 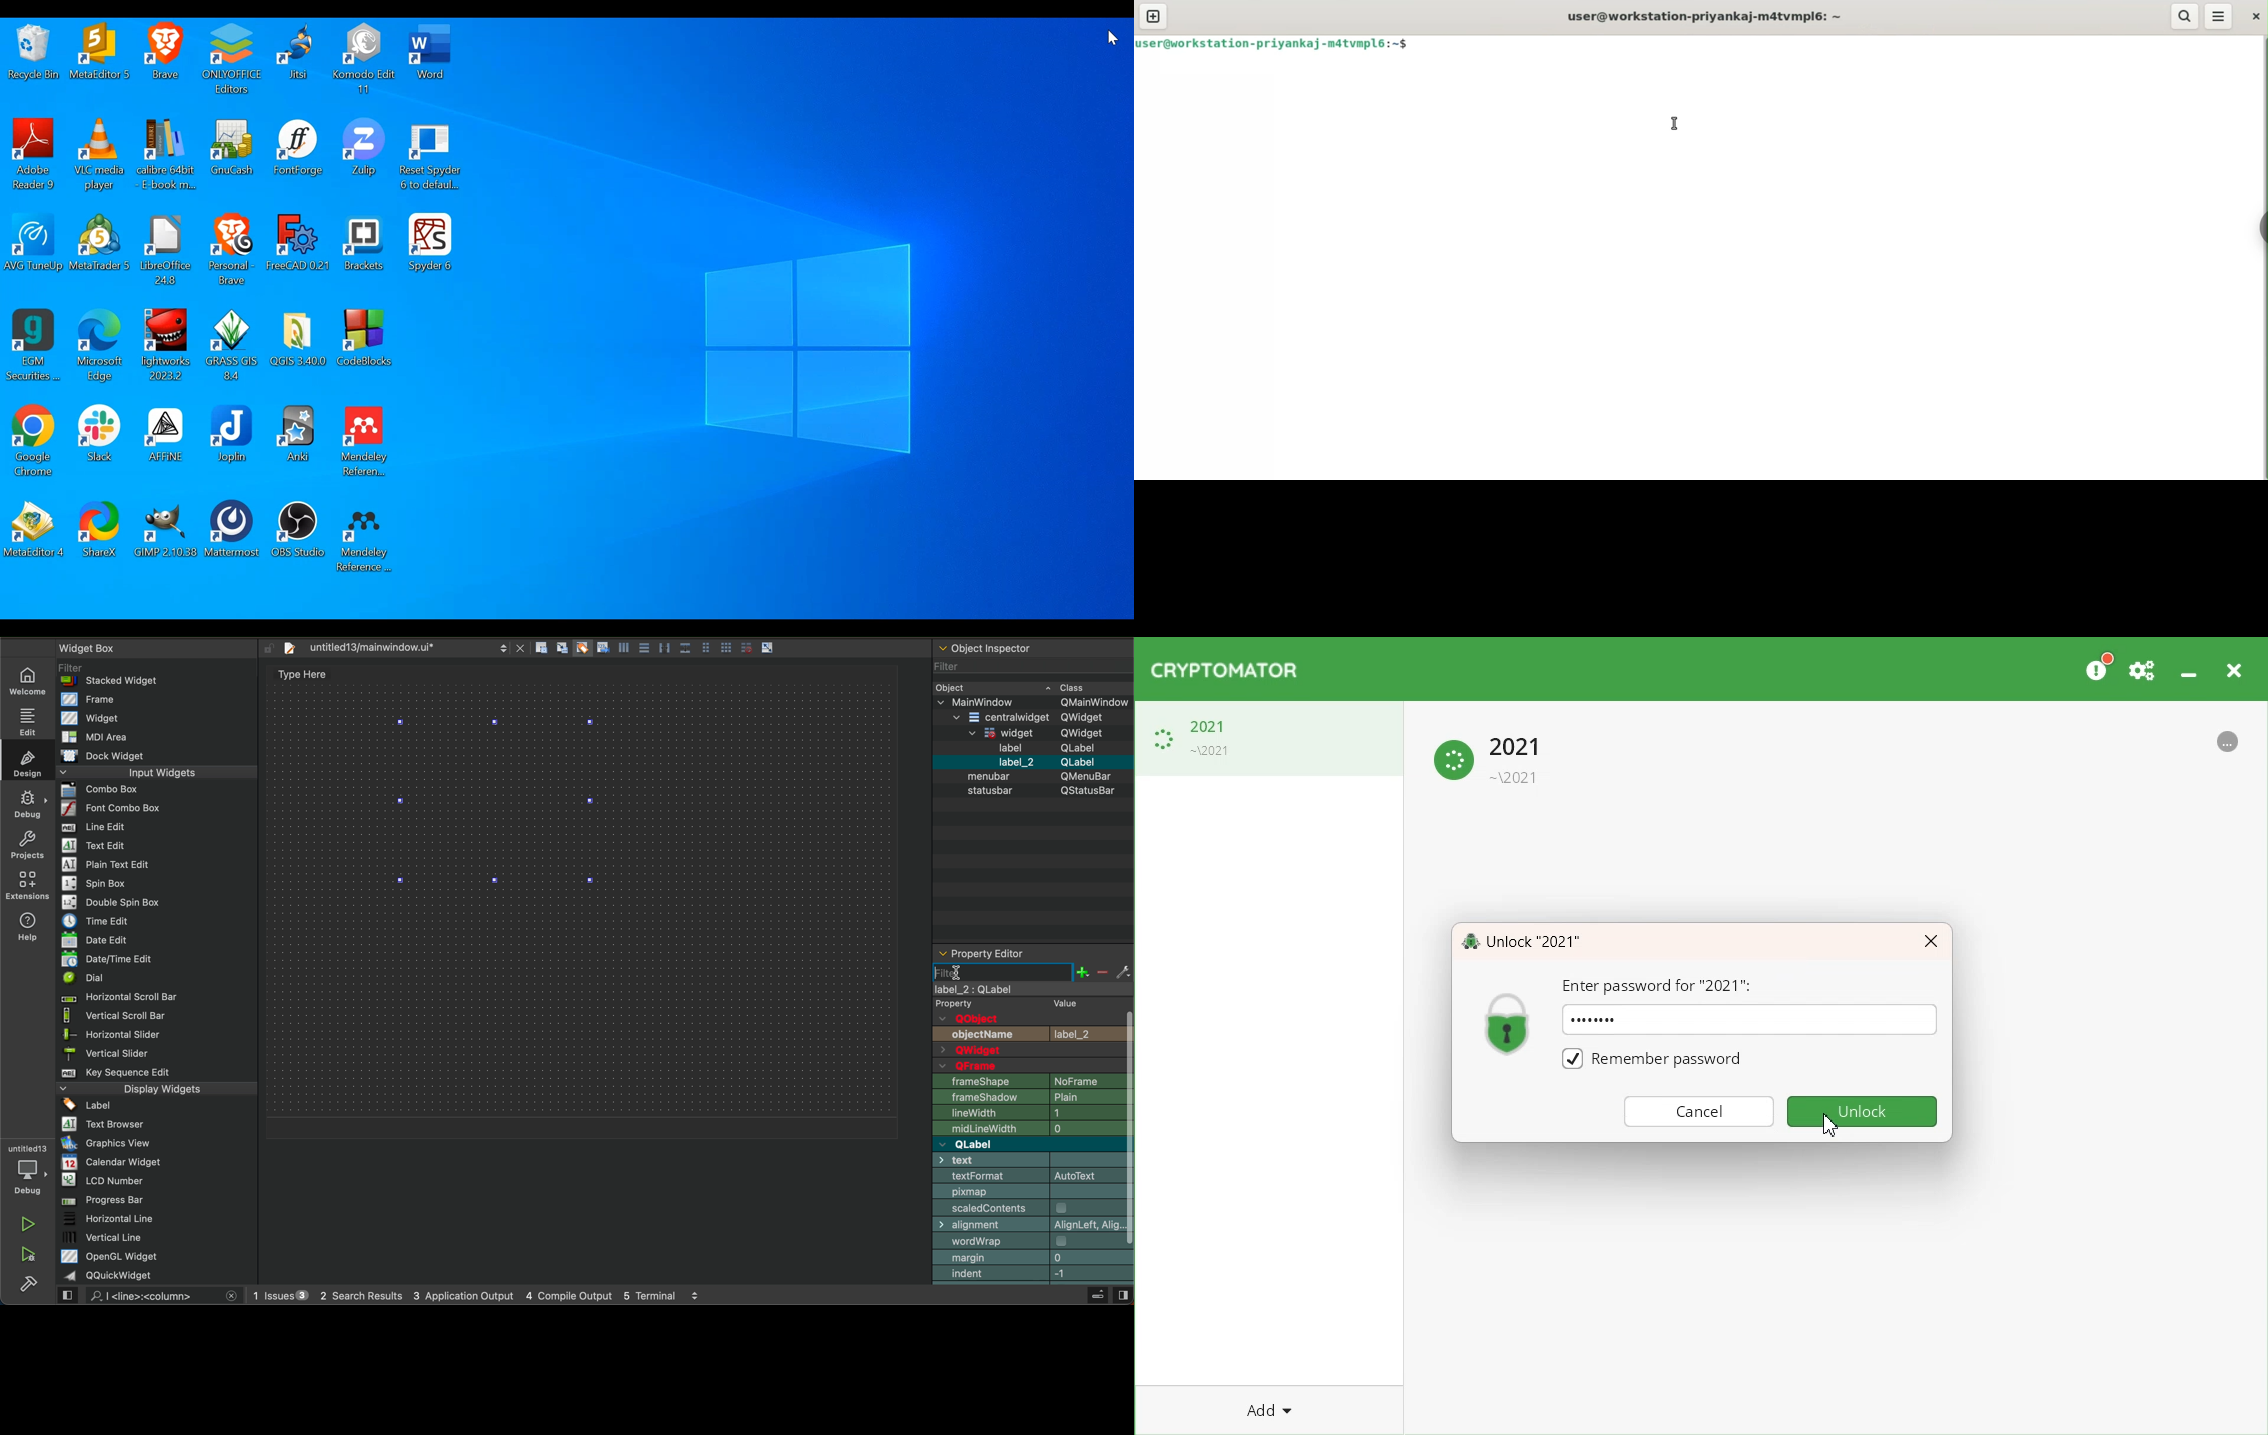 What do you see at coordinates (169, 250) in the screenshot?
I see `Libreoffice 24.8` at bounding box center [169, 250].